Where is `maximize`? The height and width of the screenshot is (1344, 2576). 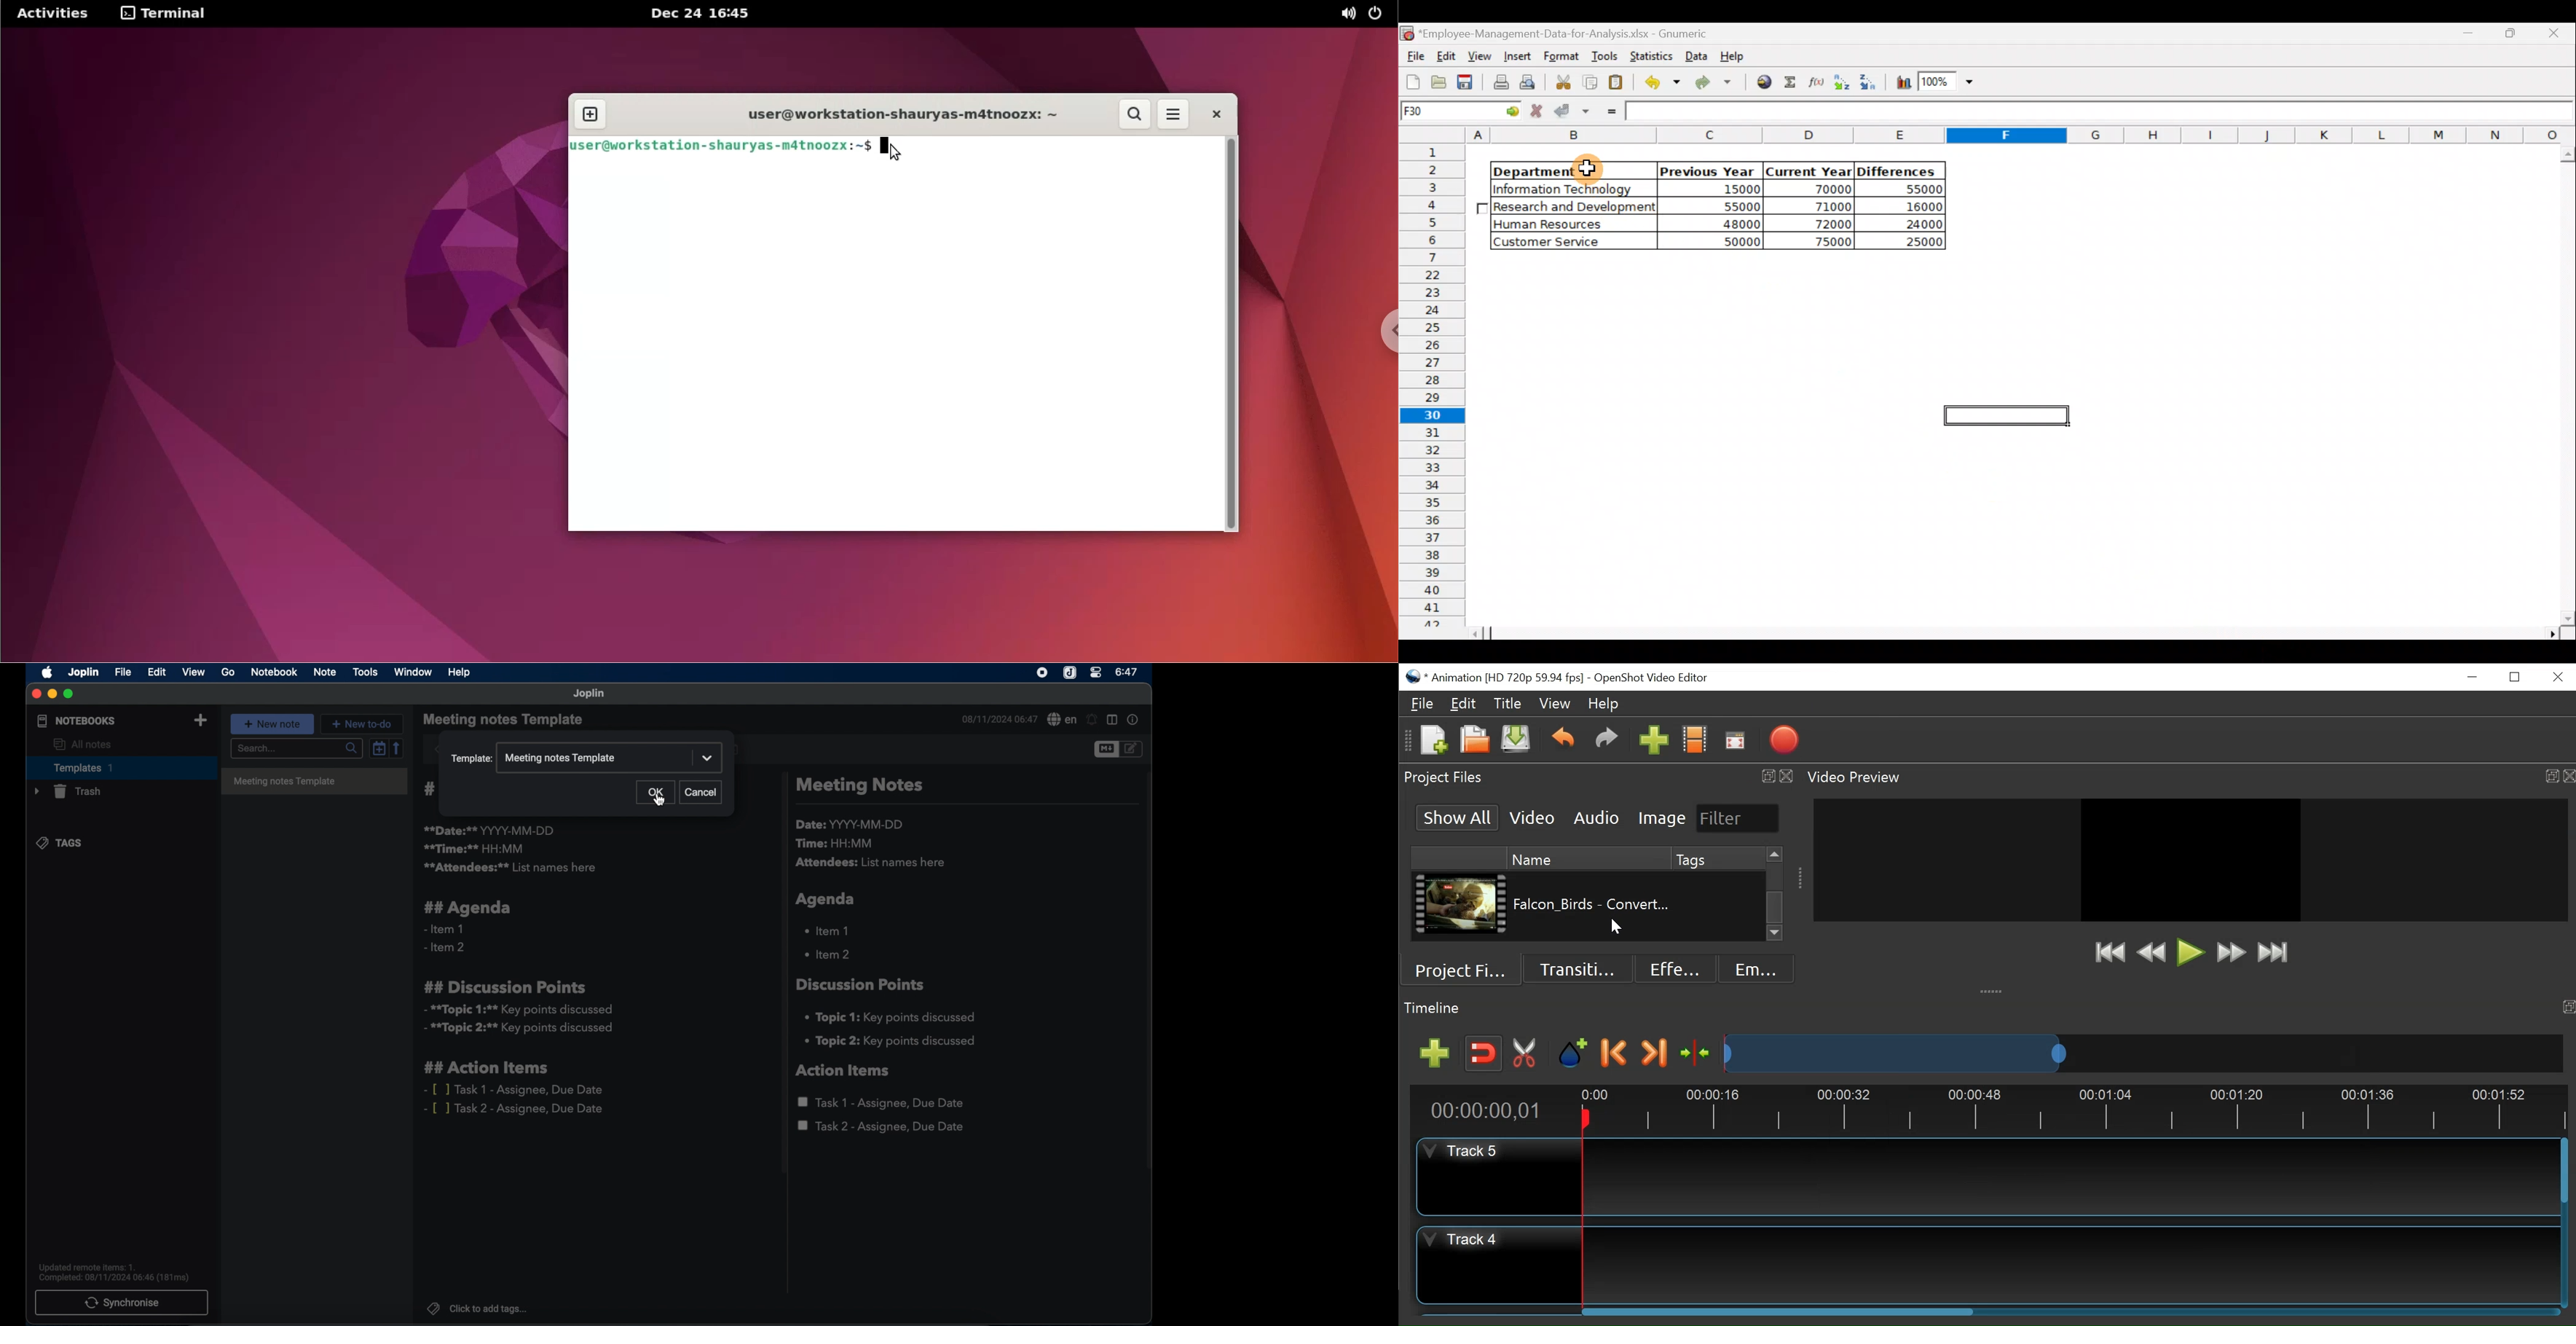 maximize is located at coordinates (70, 694).